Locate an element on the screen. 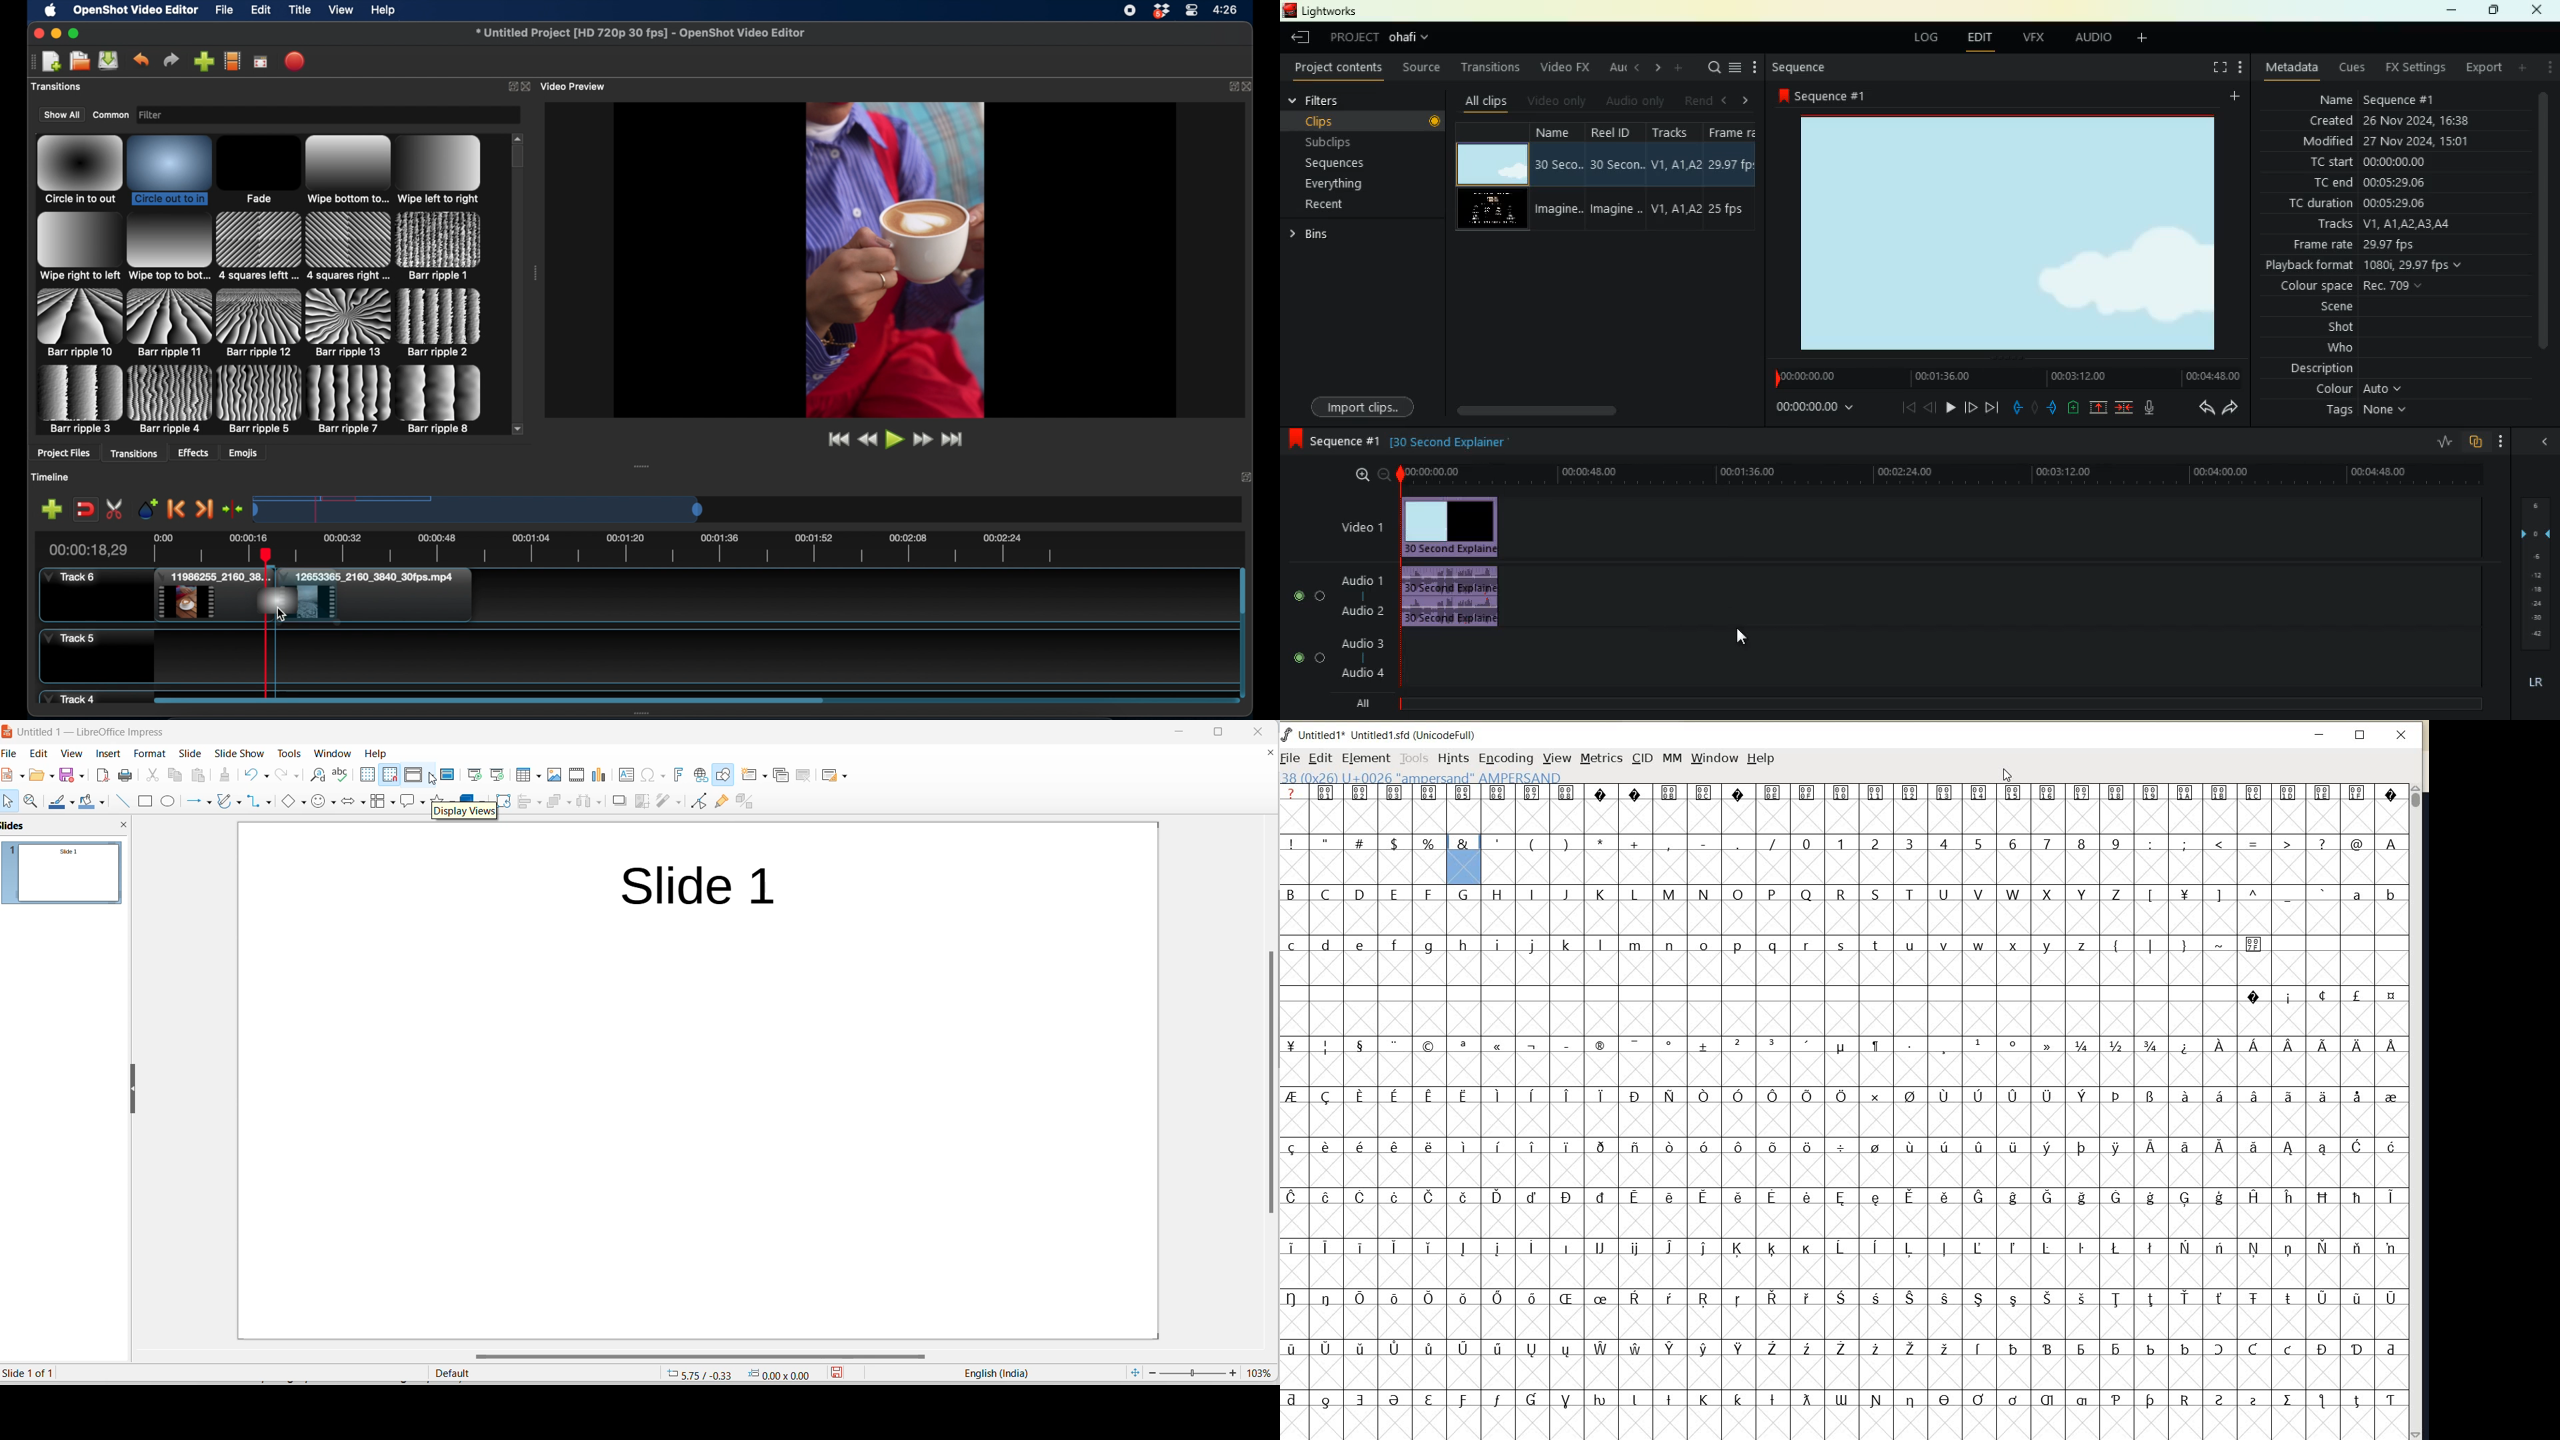  more is located at coordinates (2502, 440).